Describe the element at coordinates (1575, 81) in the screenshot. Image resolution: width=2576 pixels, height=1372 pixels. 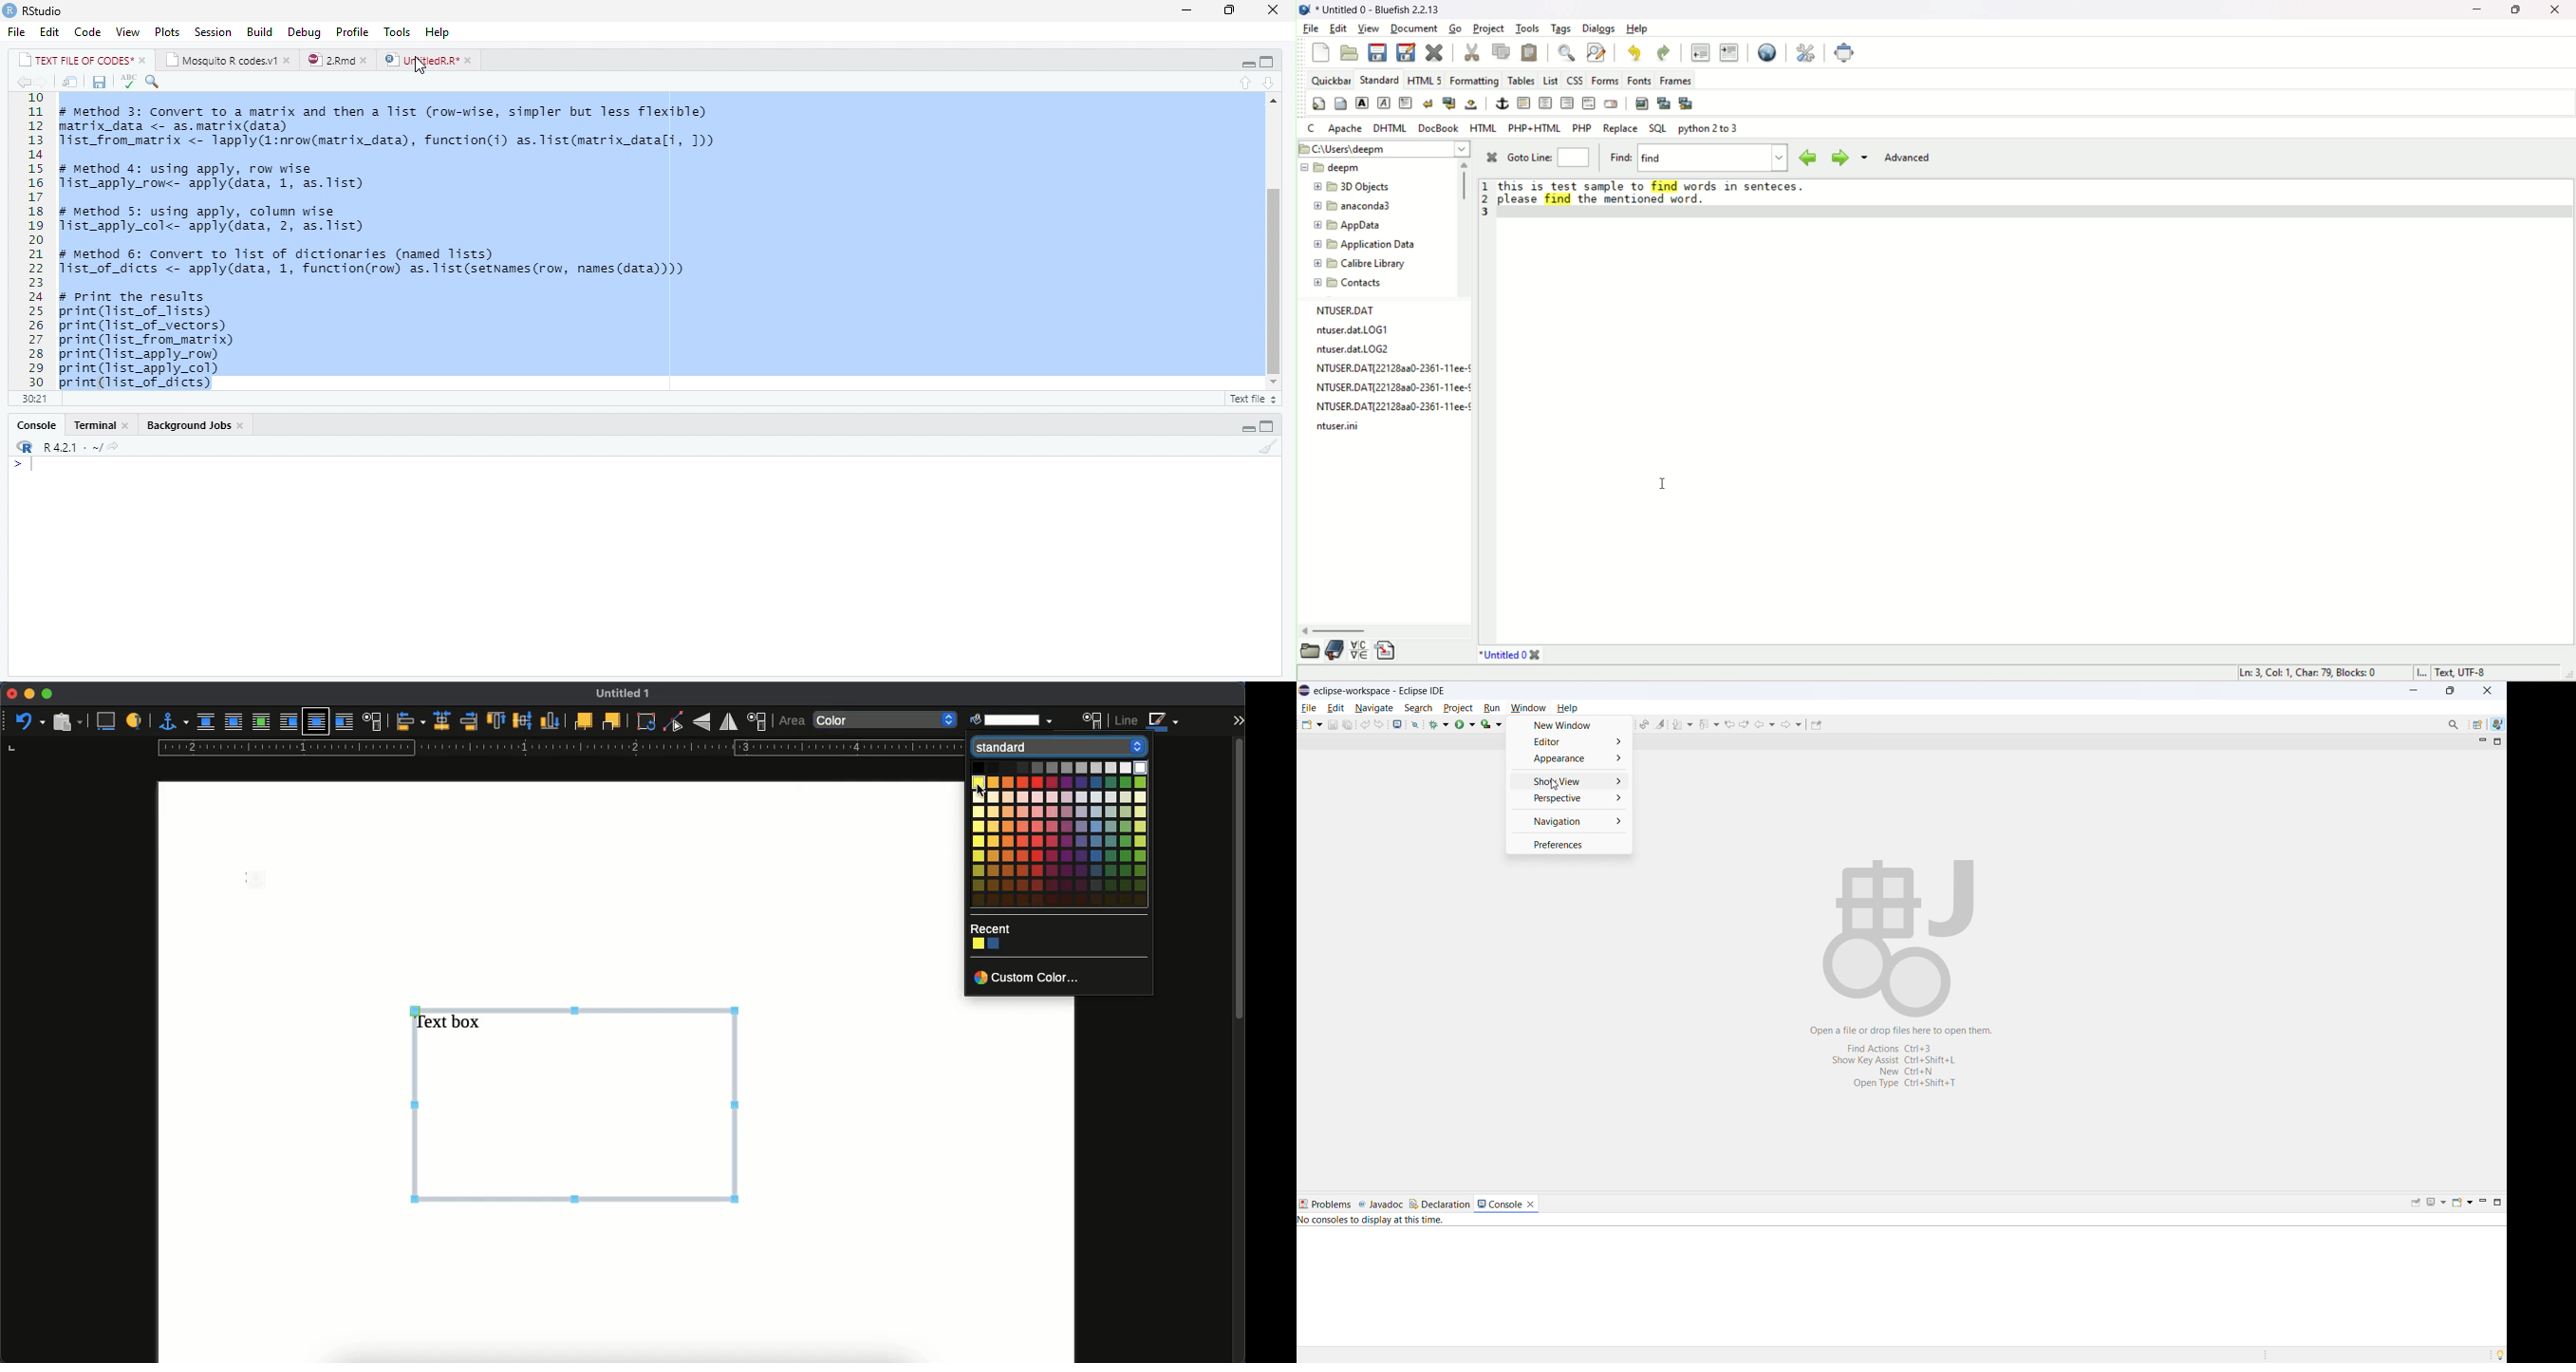
I see `CSS` at that location.